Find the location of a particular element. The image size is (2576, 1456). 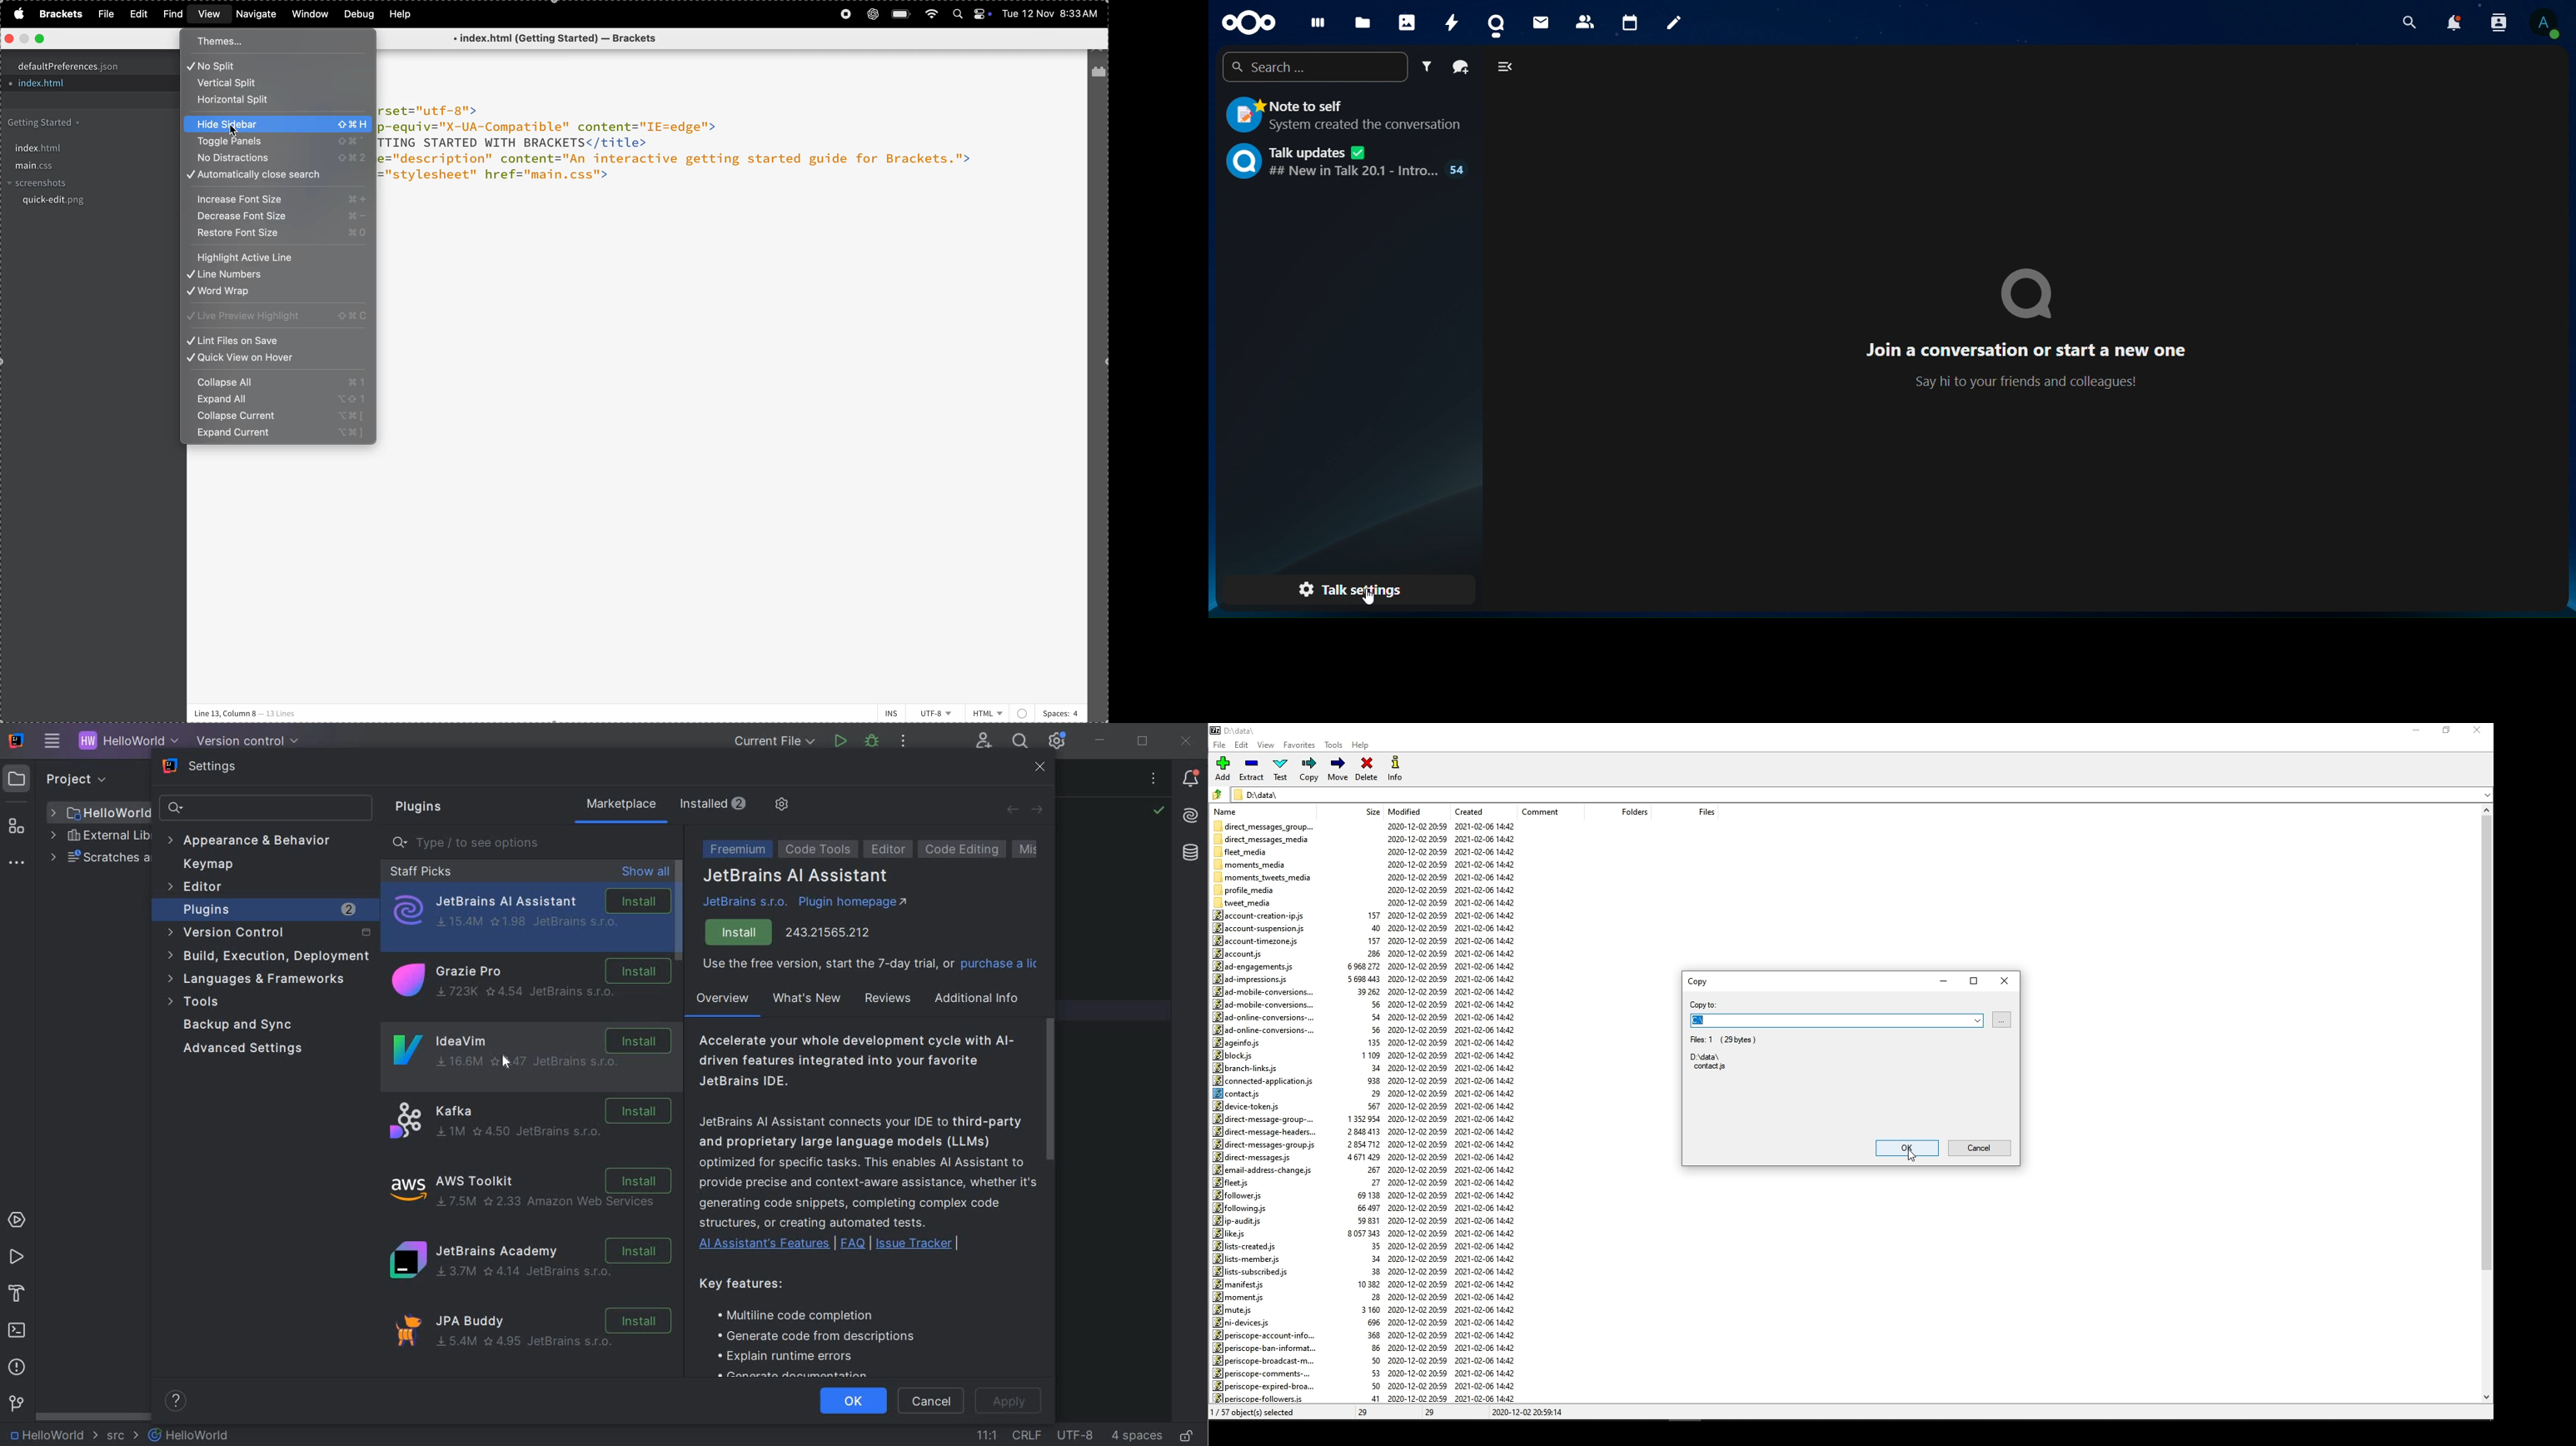

create  a group is located at coordinates (1461, 66).